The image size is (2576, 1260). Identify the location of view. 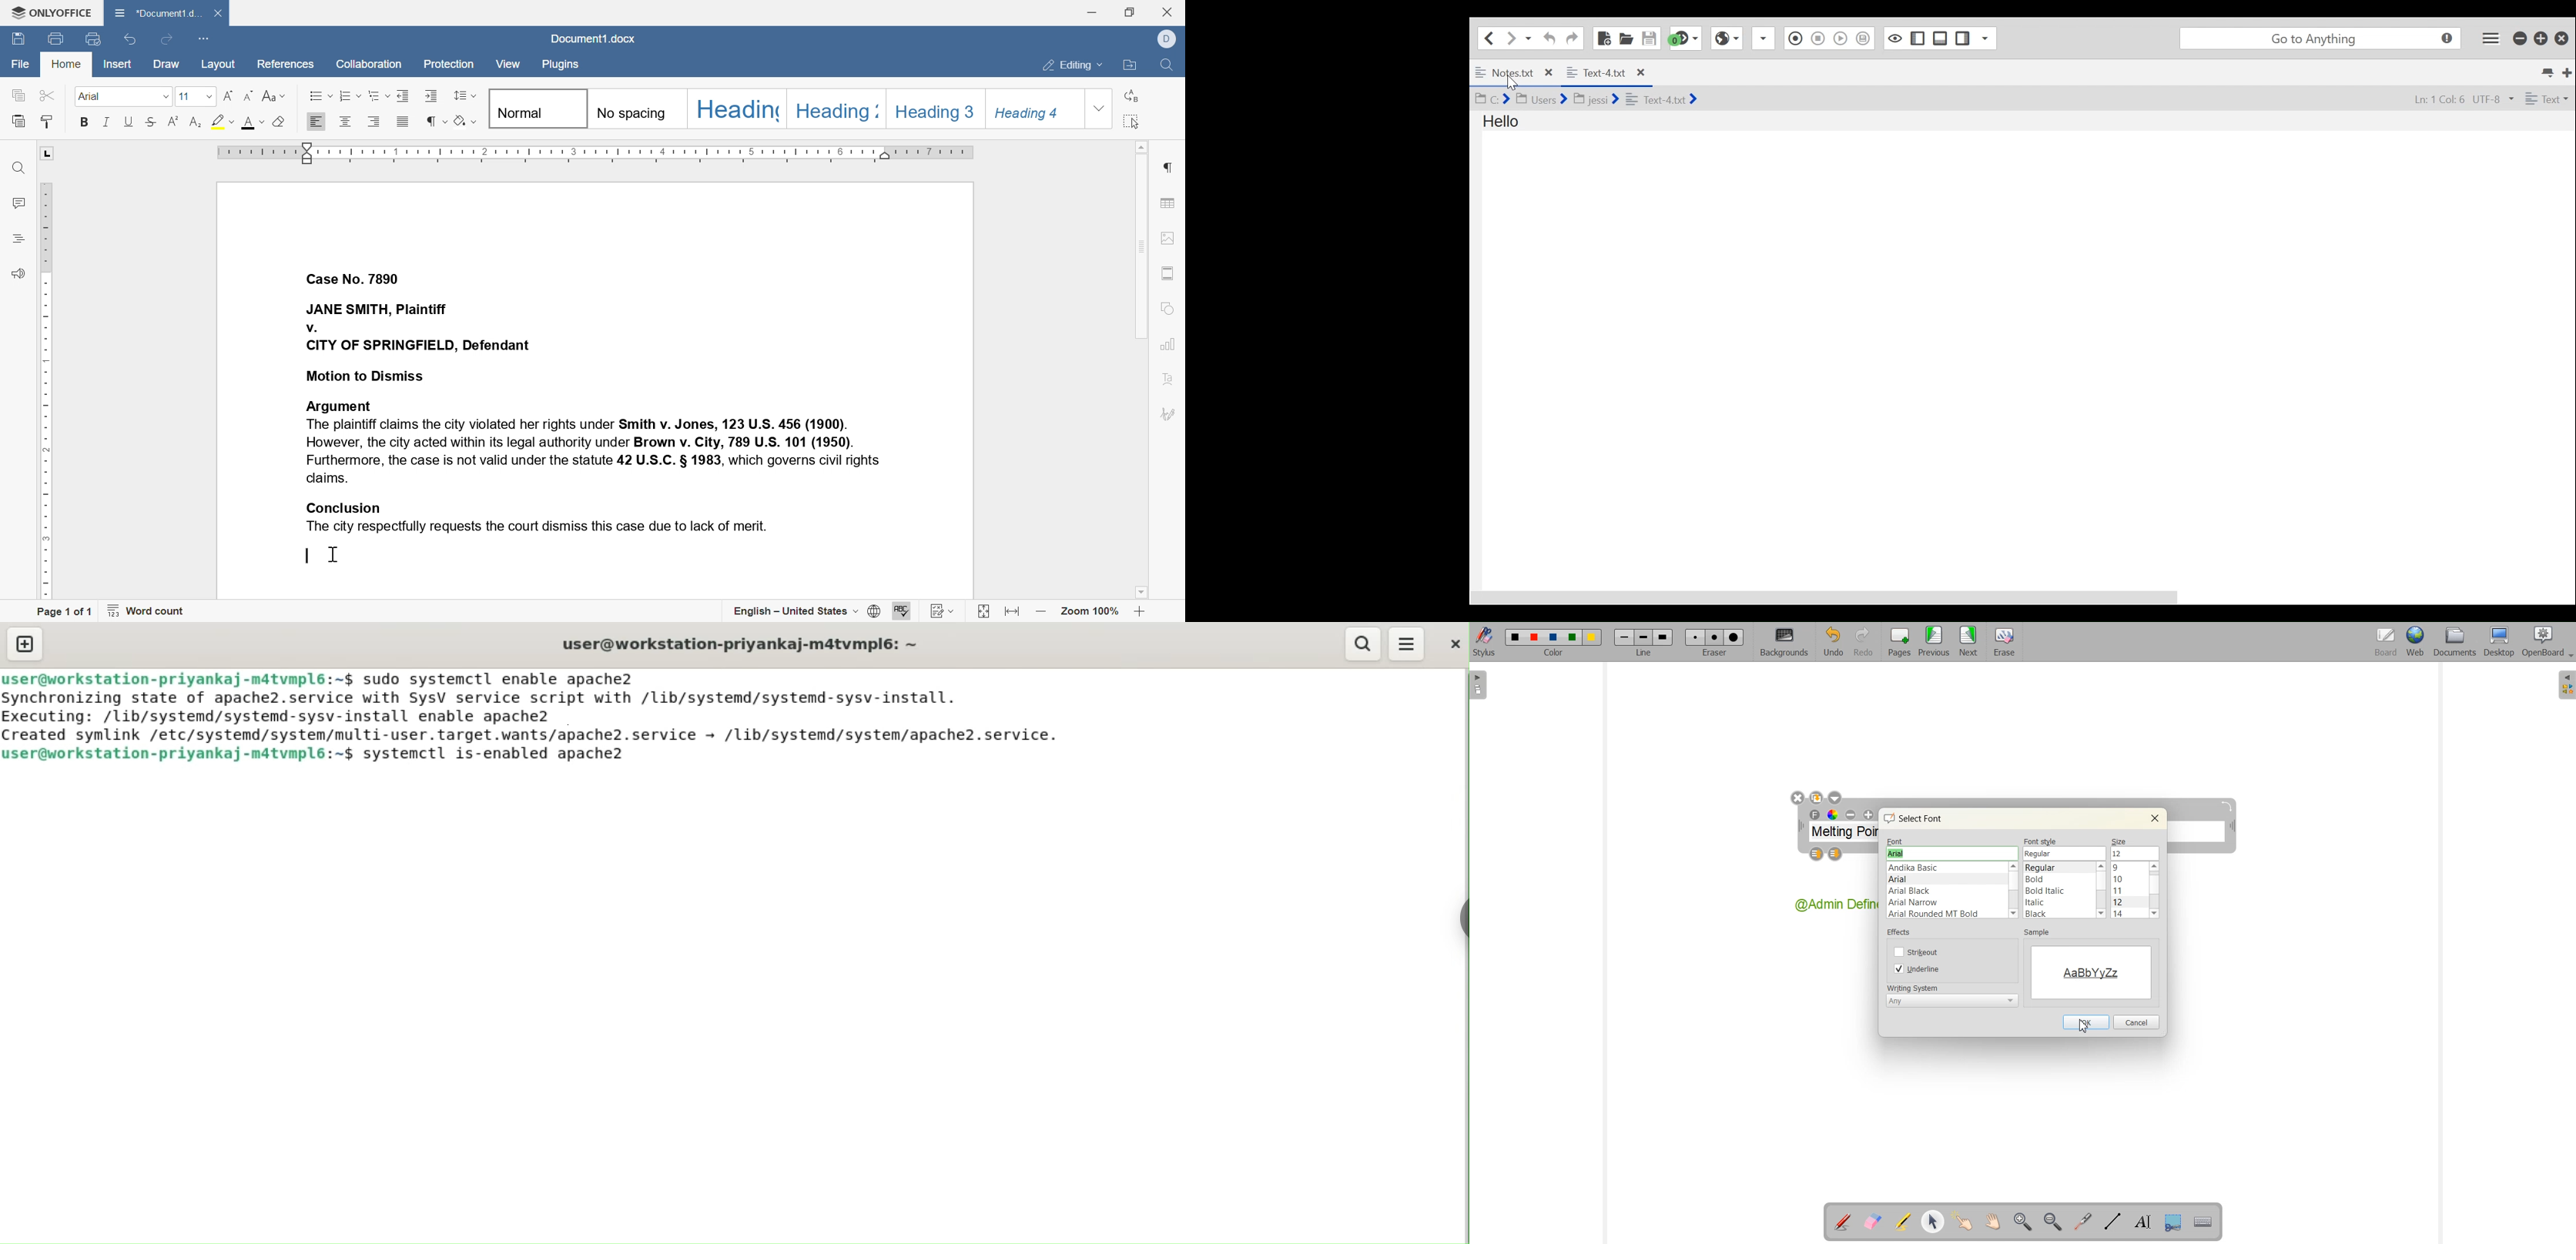
(508, 64).